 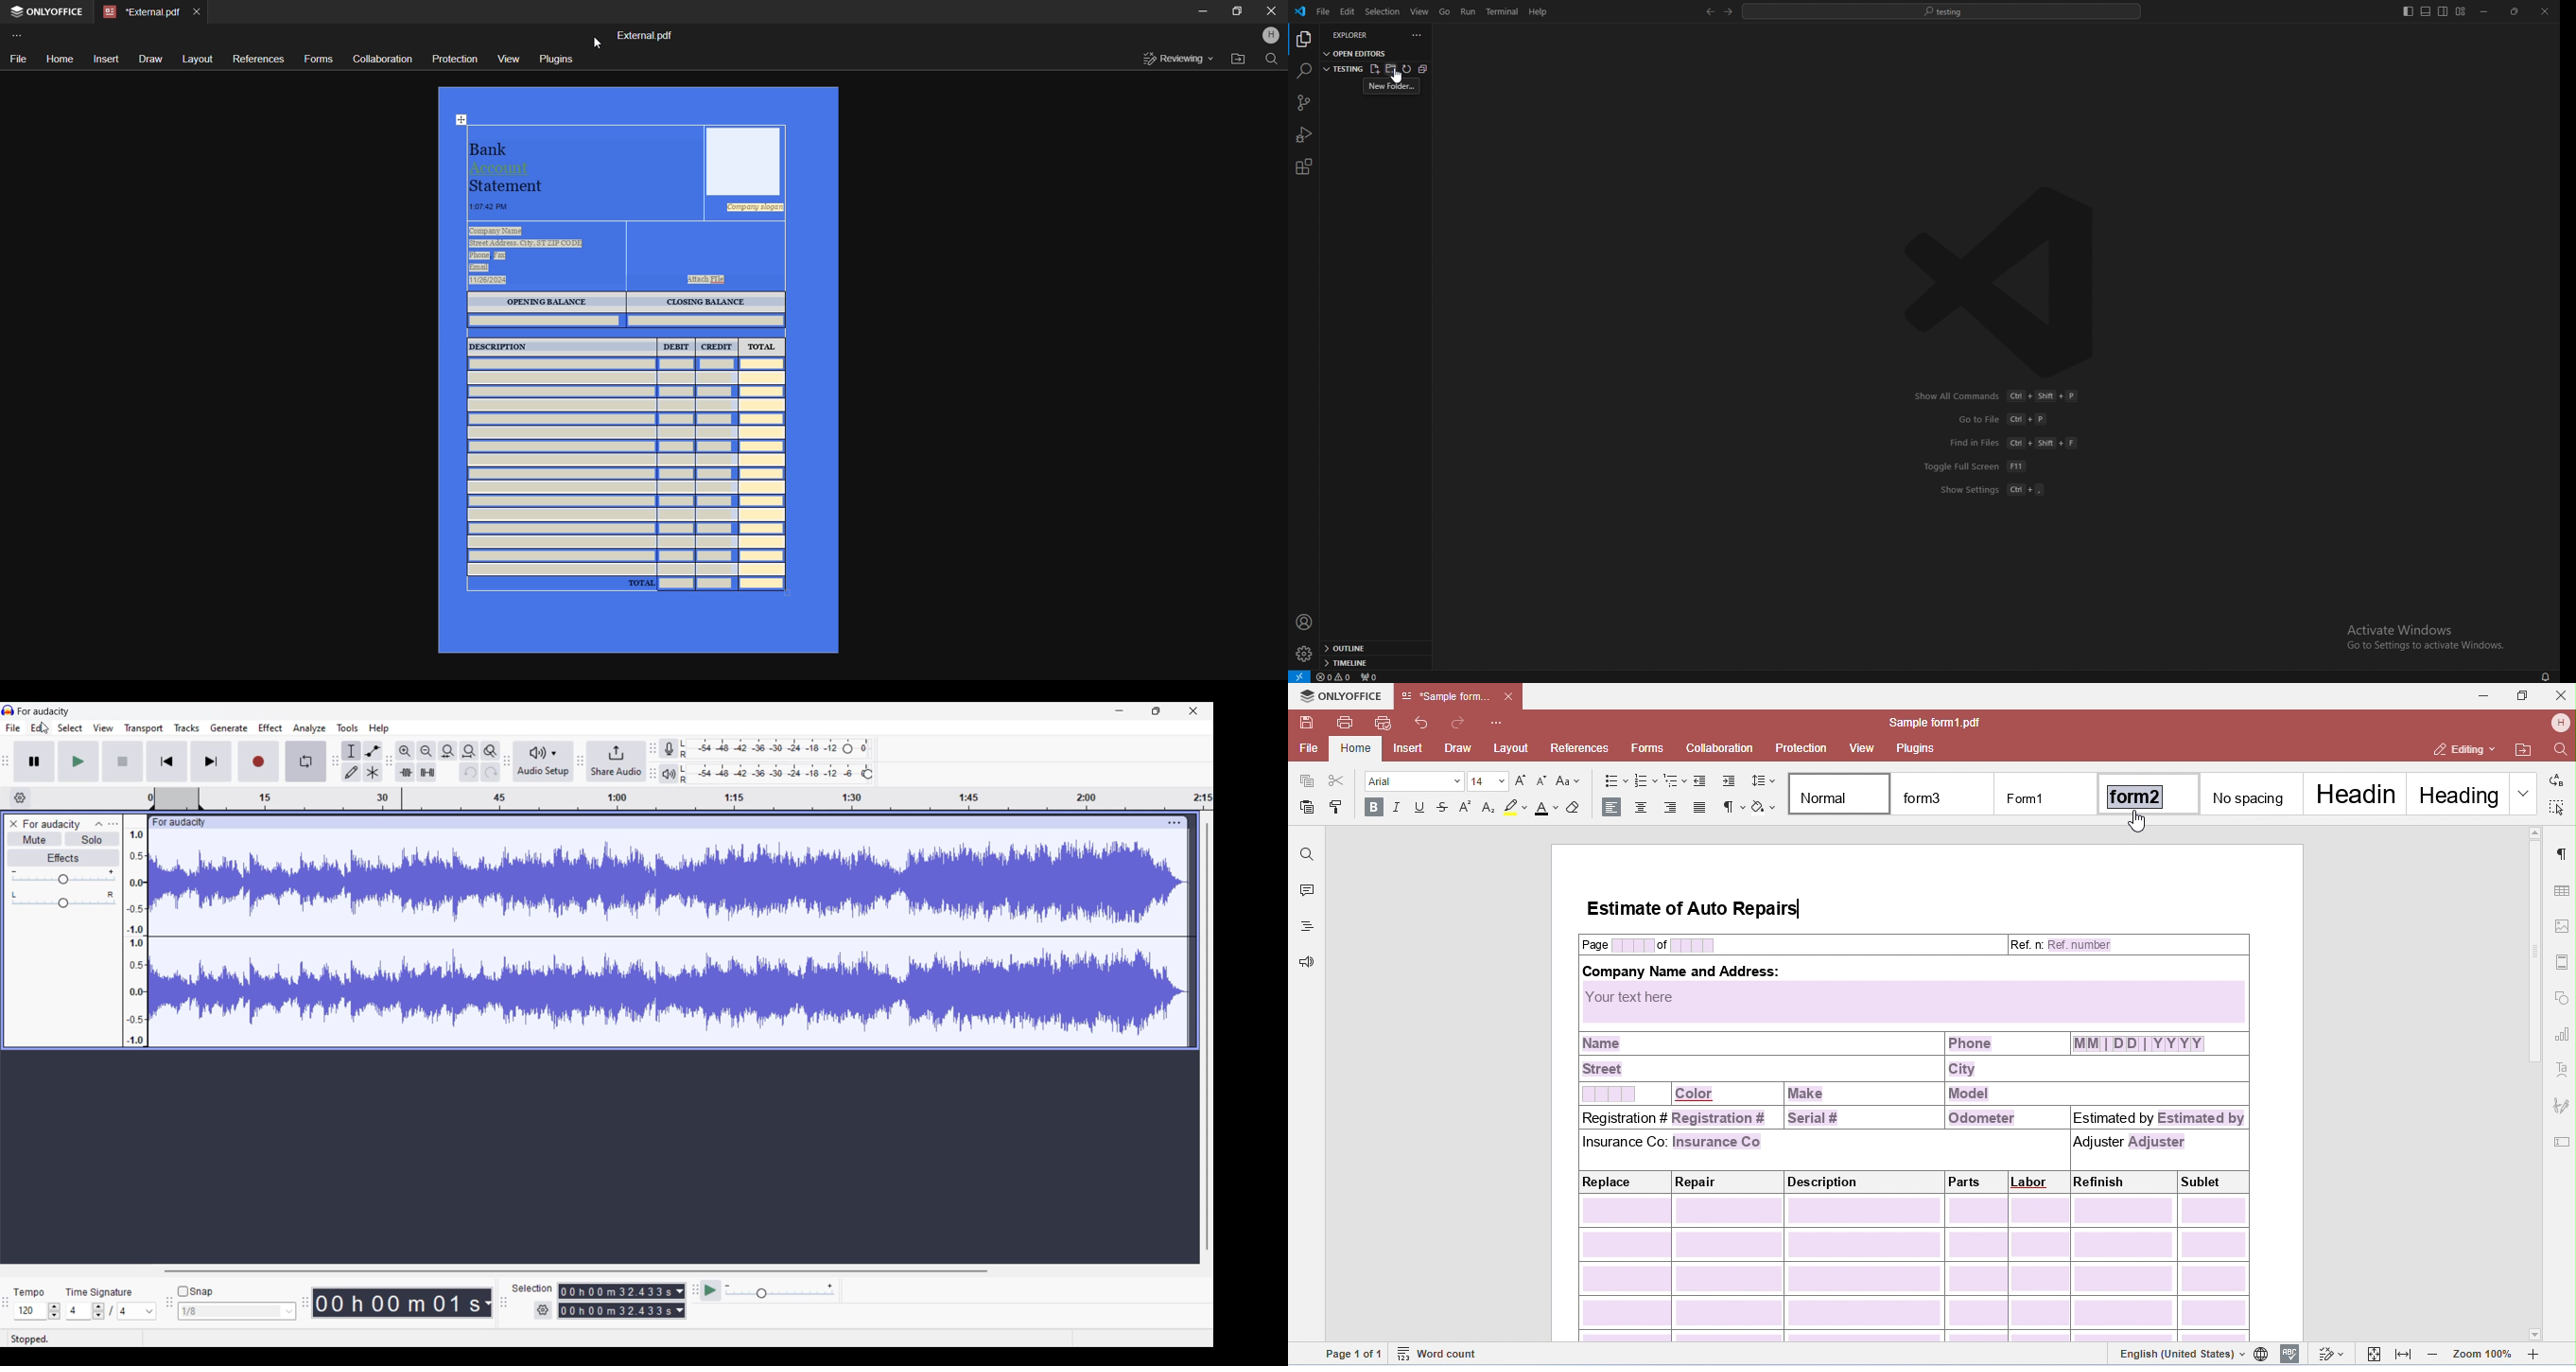 I want to click on Measurement, so click(x=488, y=1303).